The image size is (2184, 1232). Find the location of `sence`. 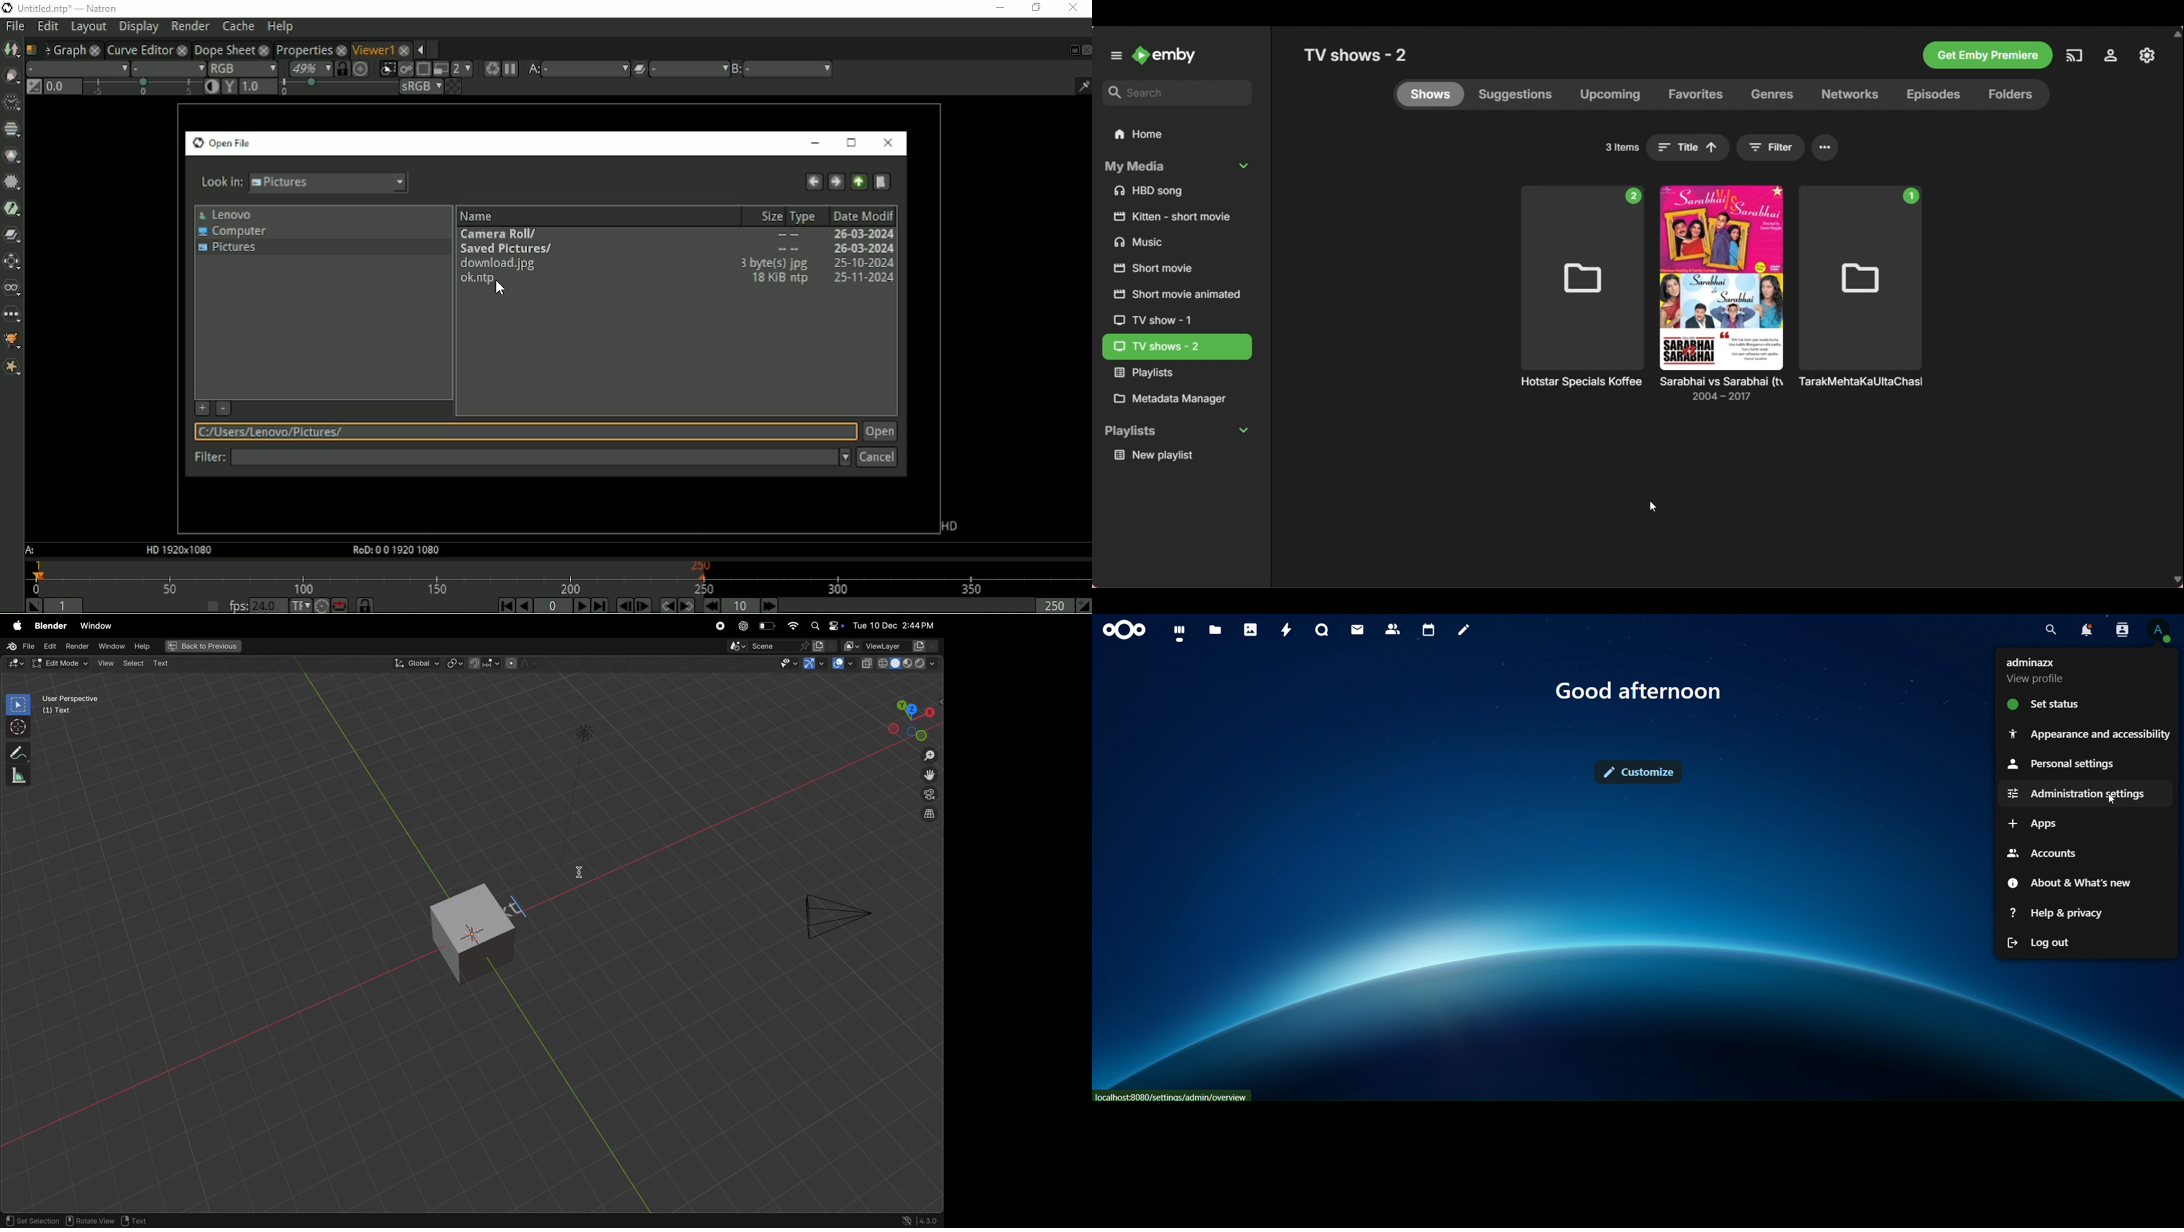

sence is located at coordinates (763, 647).